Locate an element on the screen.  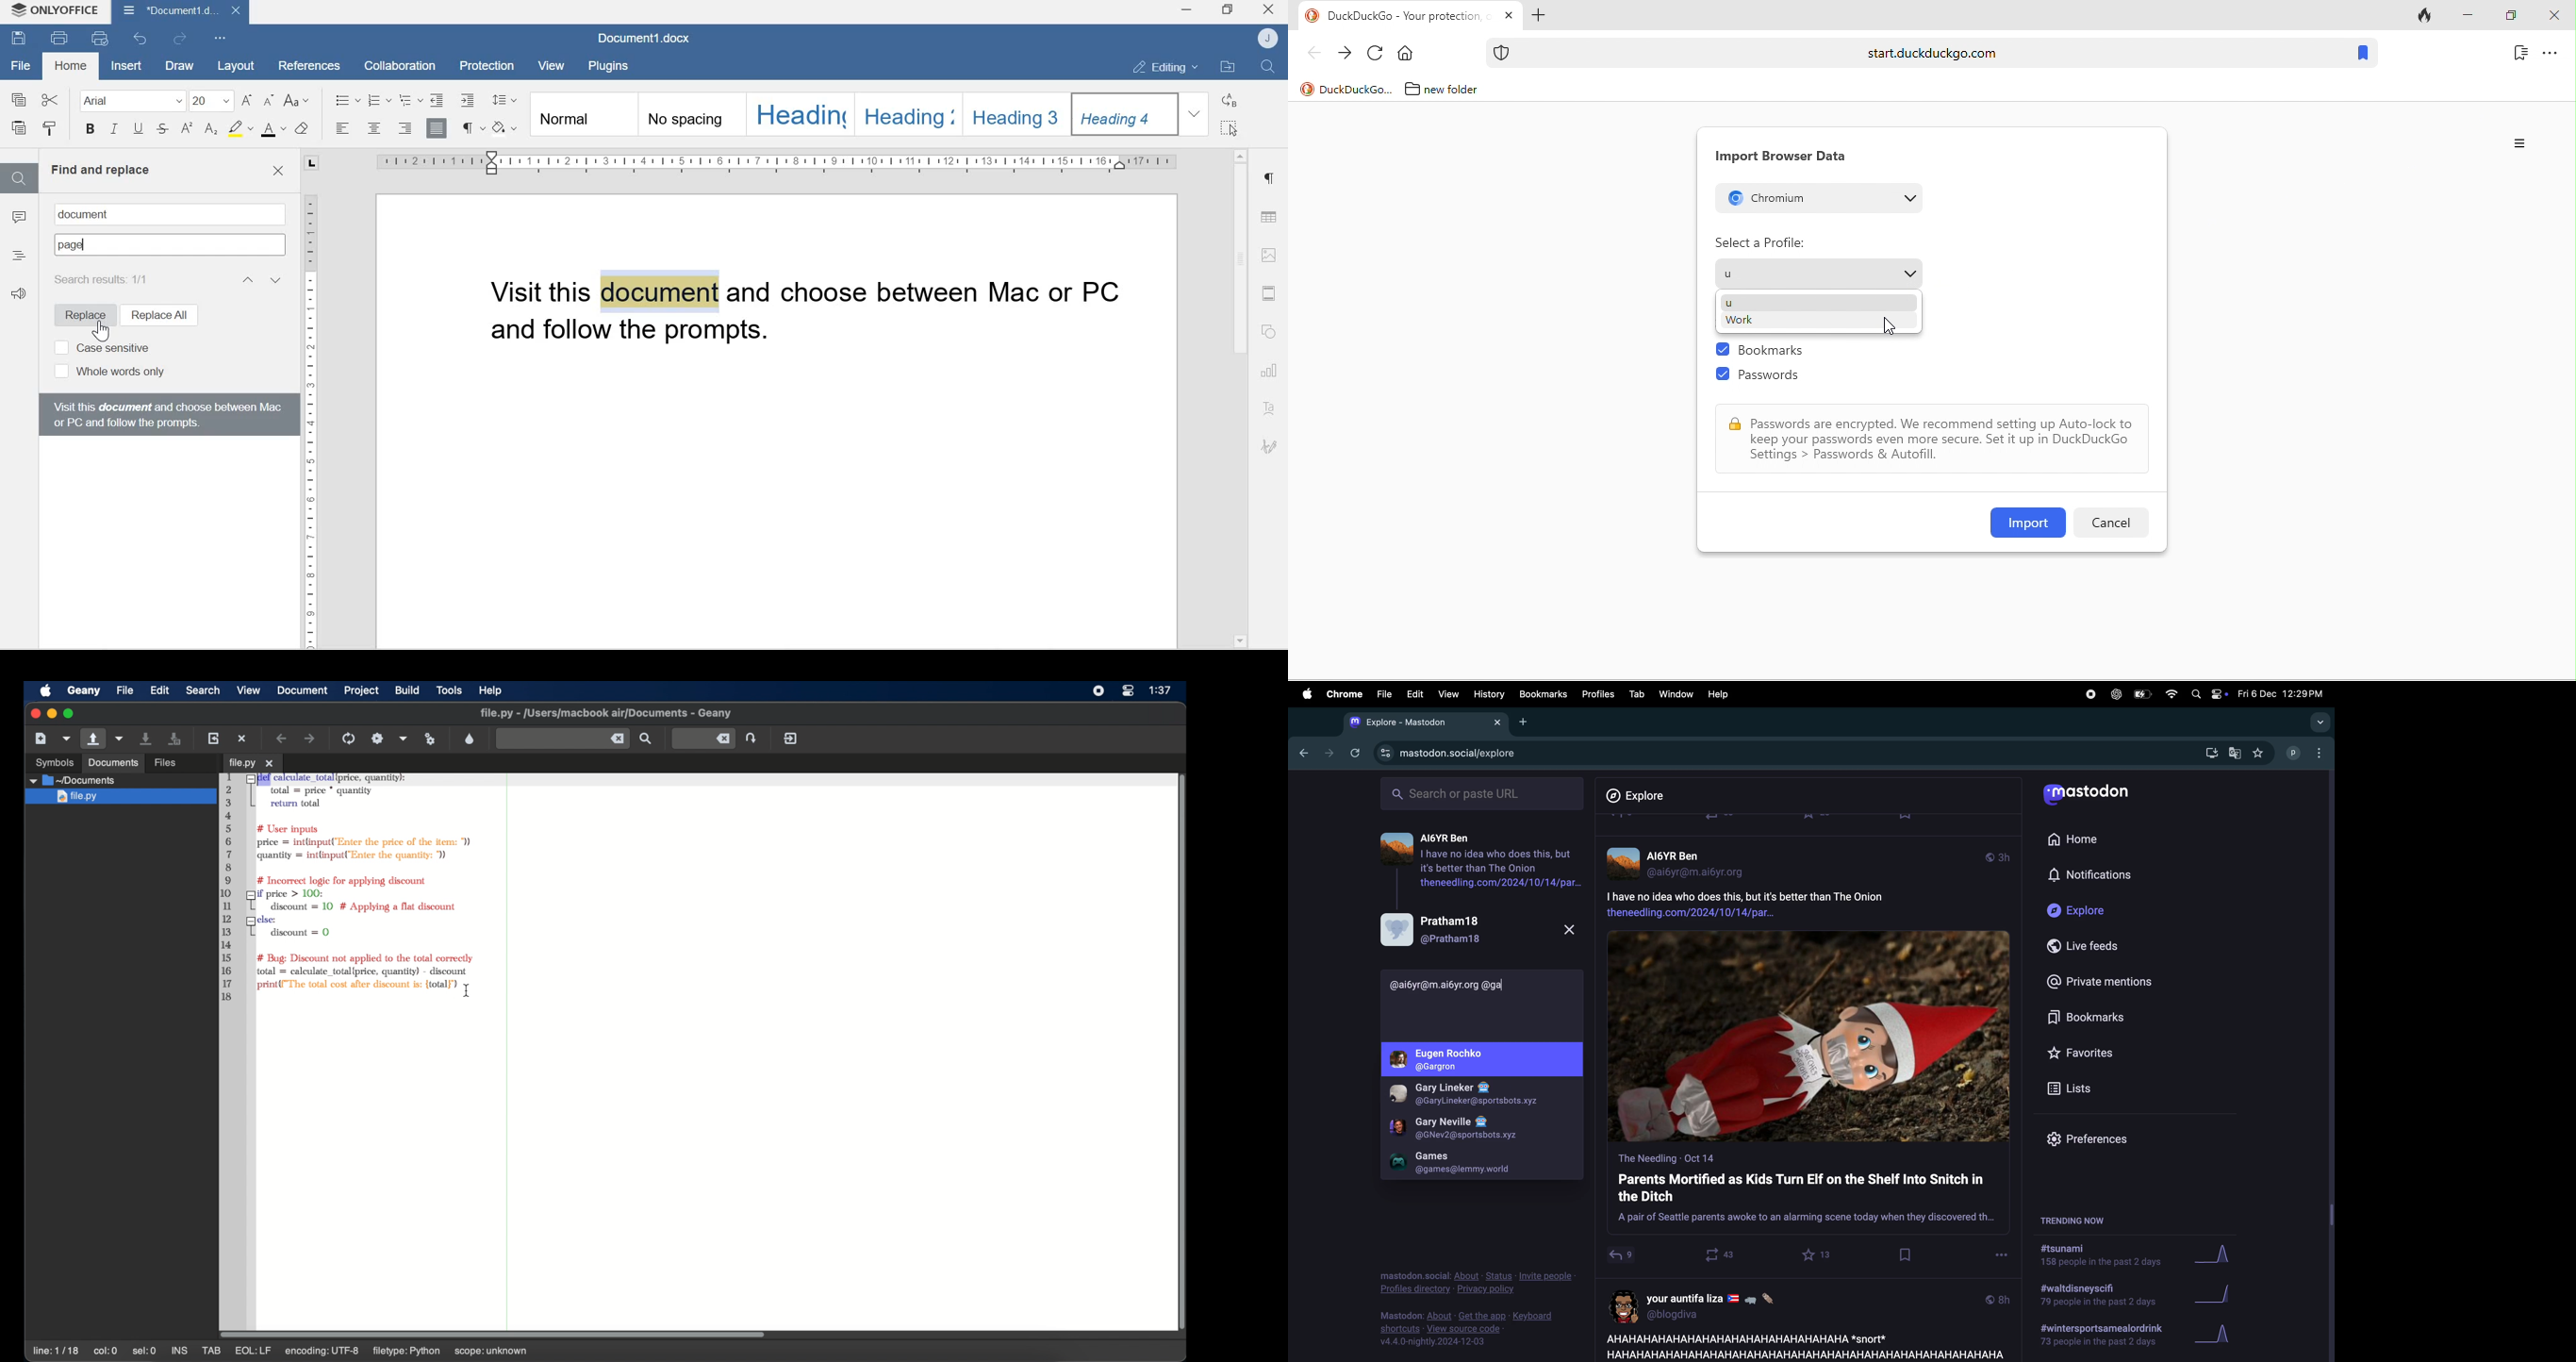
Decrease indent is located at coordinates (437, 99).